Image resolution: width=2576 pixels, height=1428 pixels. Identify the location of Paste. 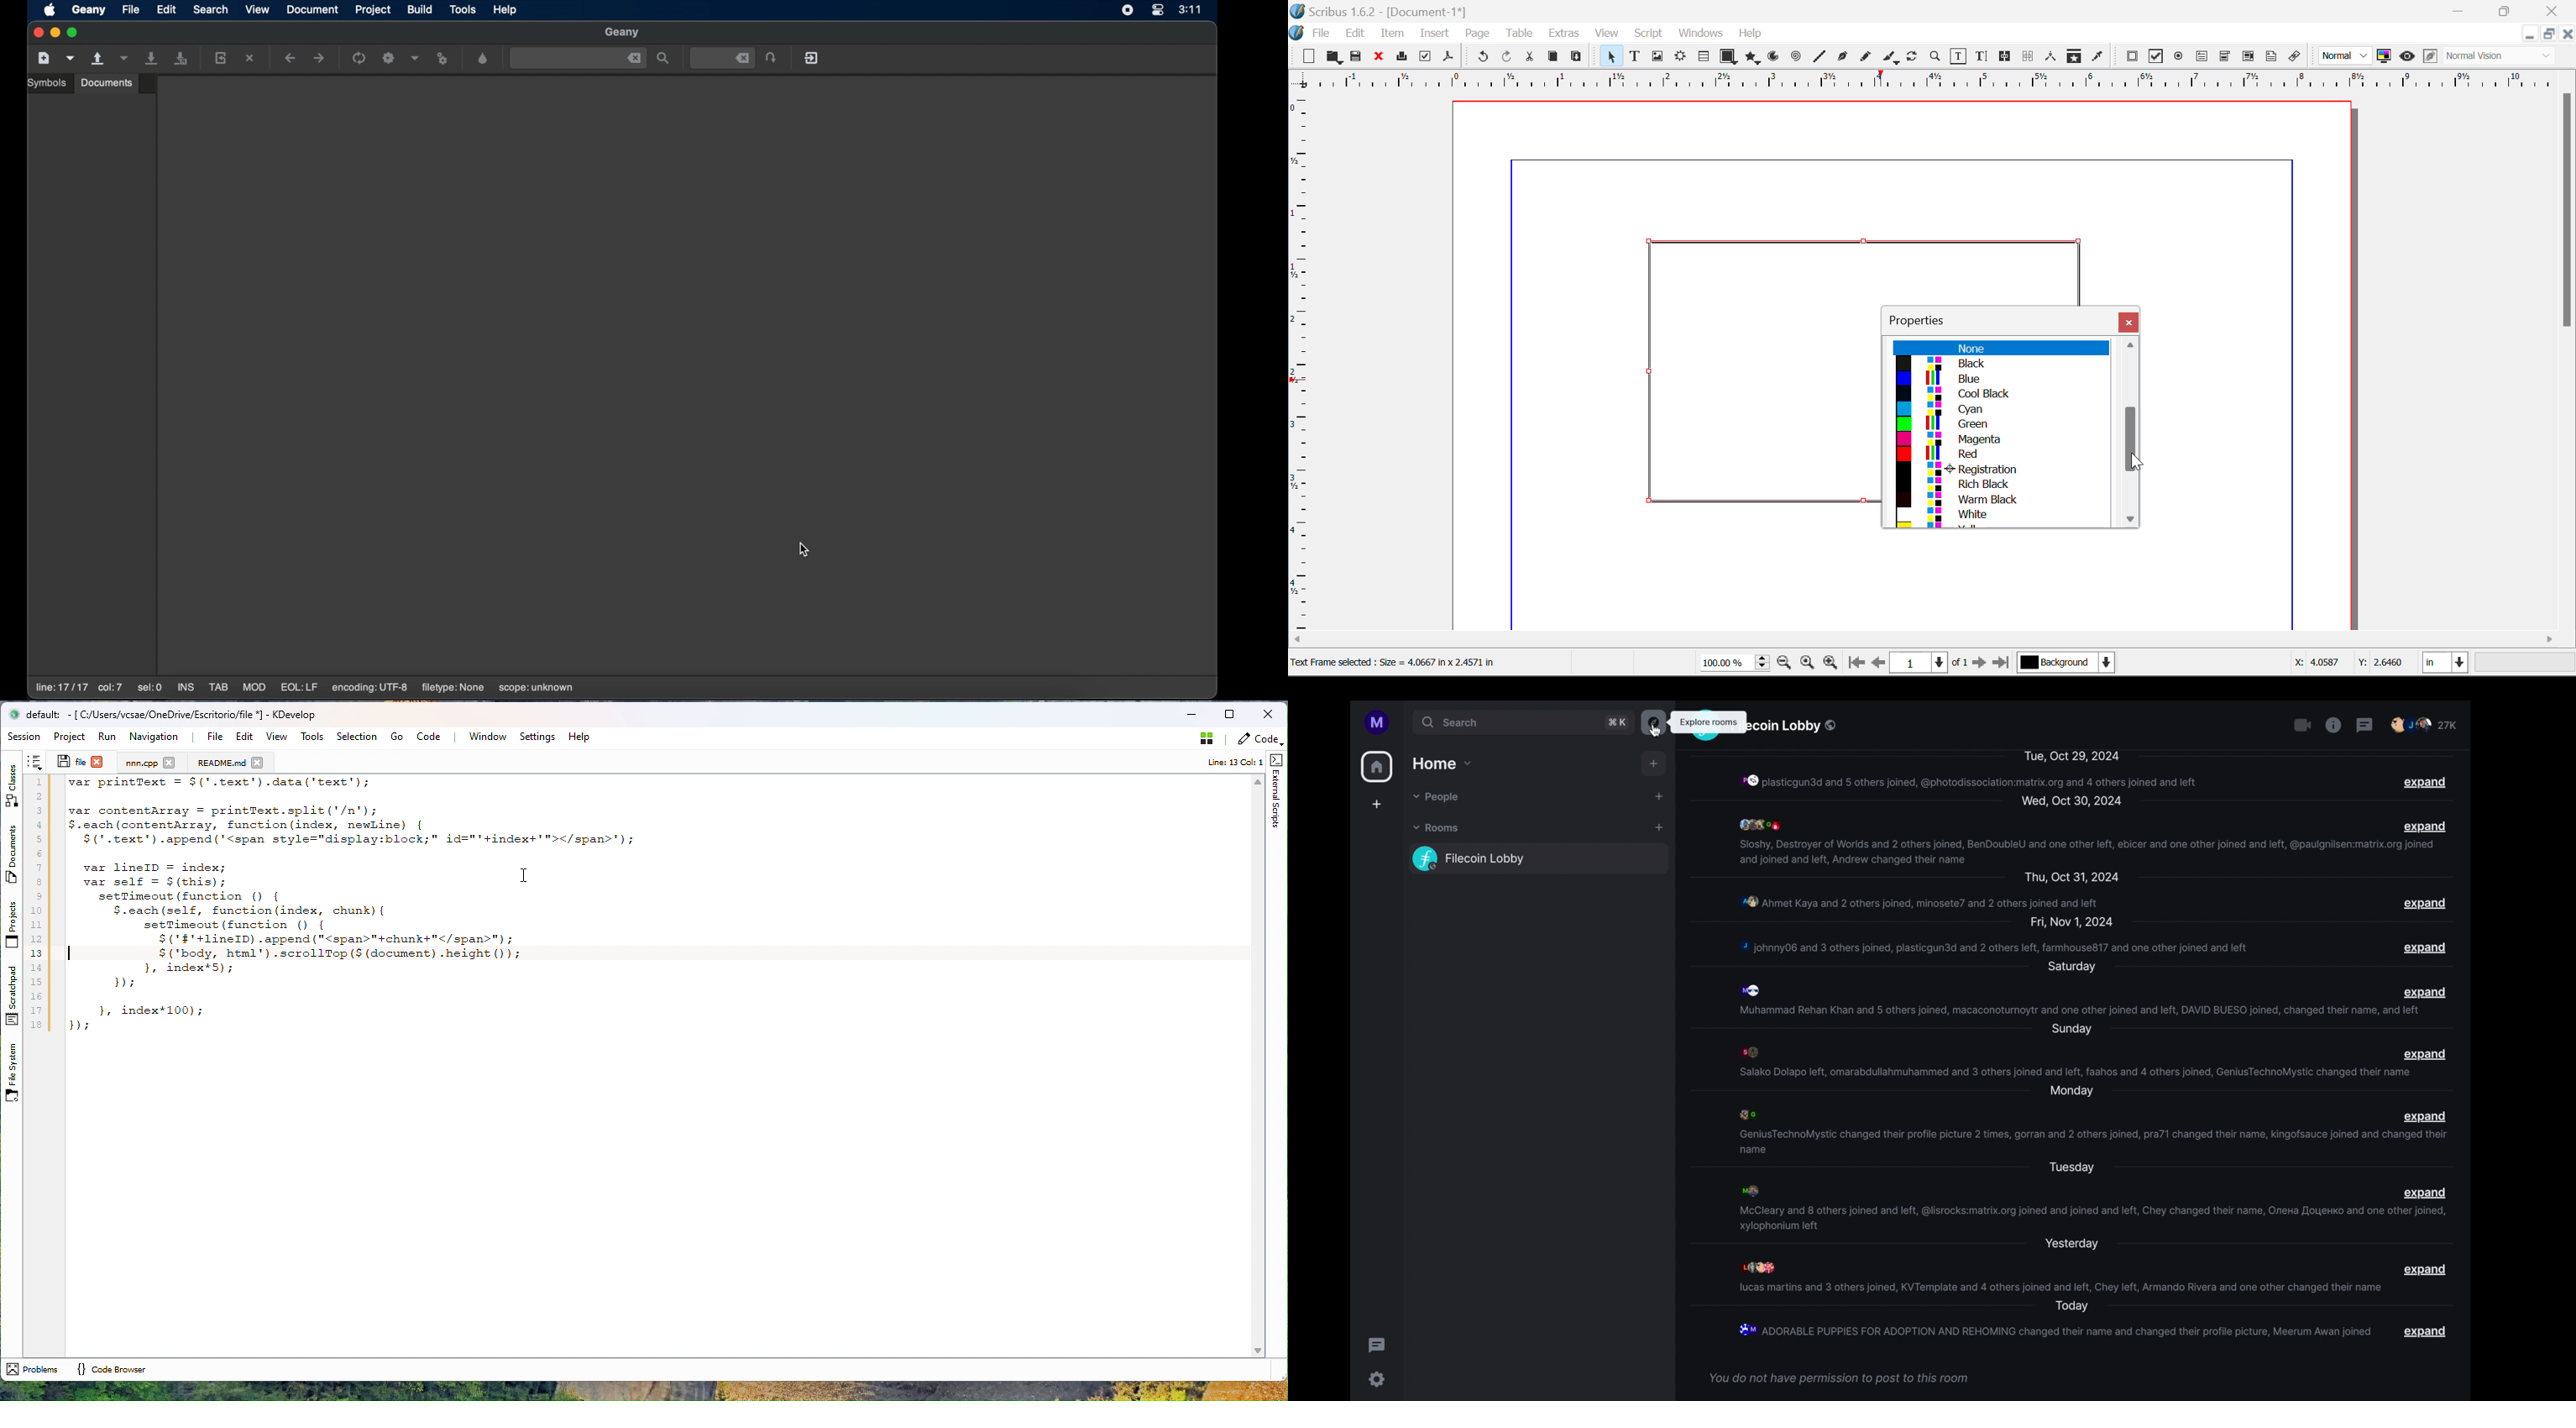
(1577, 57).